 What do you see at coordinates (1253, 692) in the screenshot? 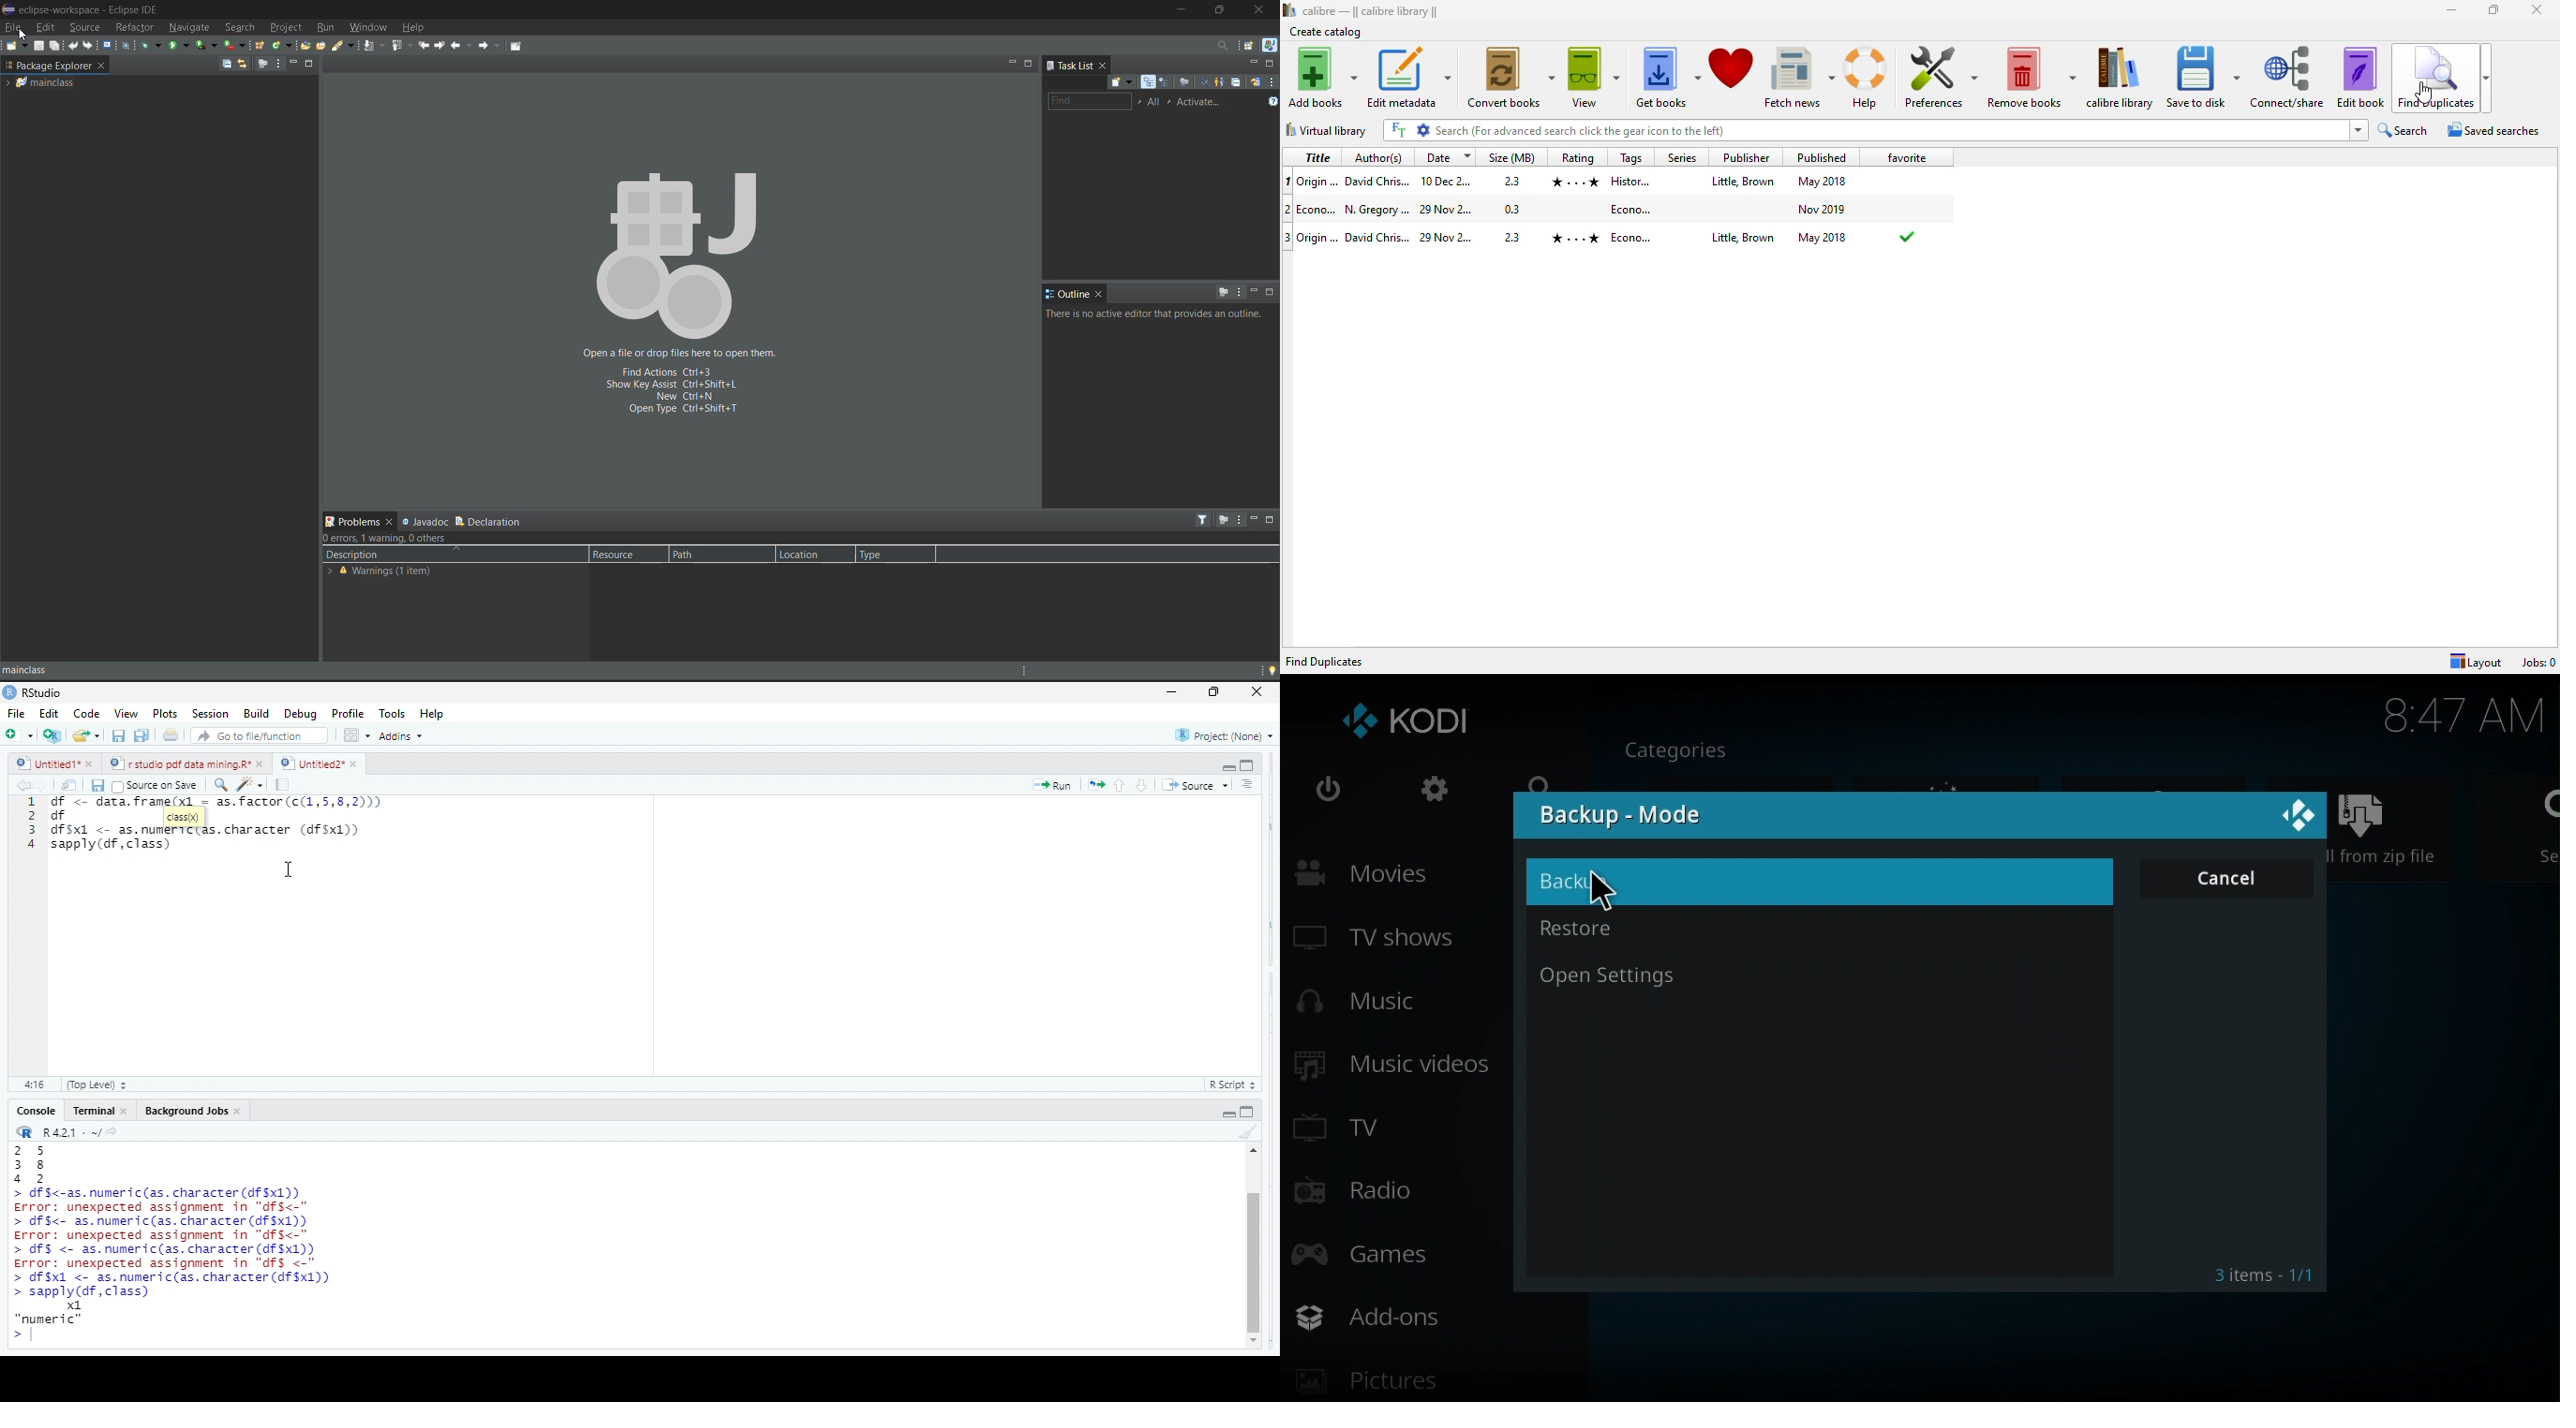
I see `Close` at bounding box center [1253, 692].